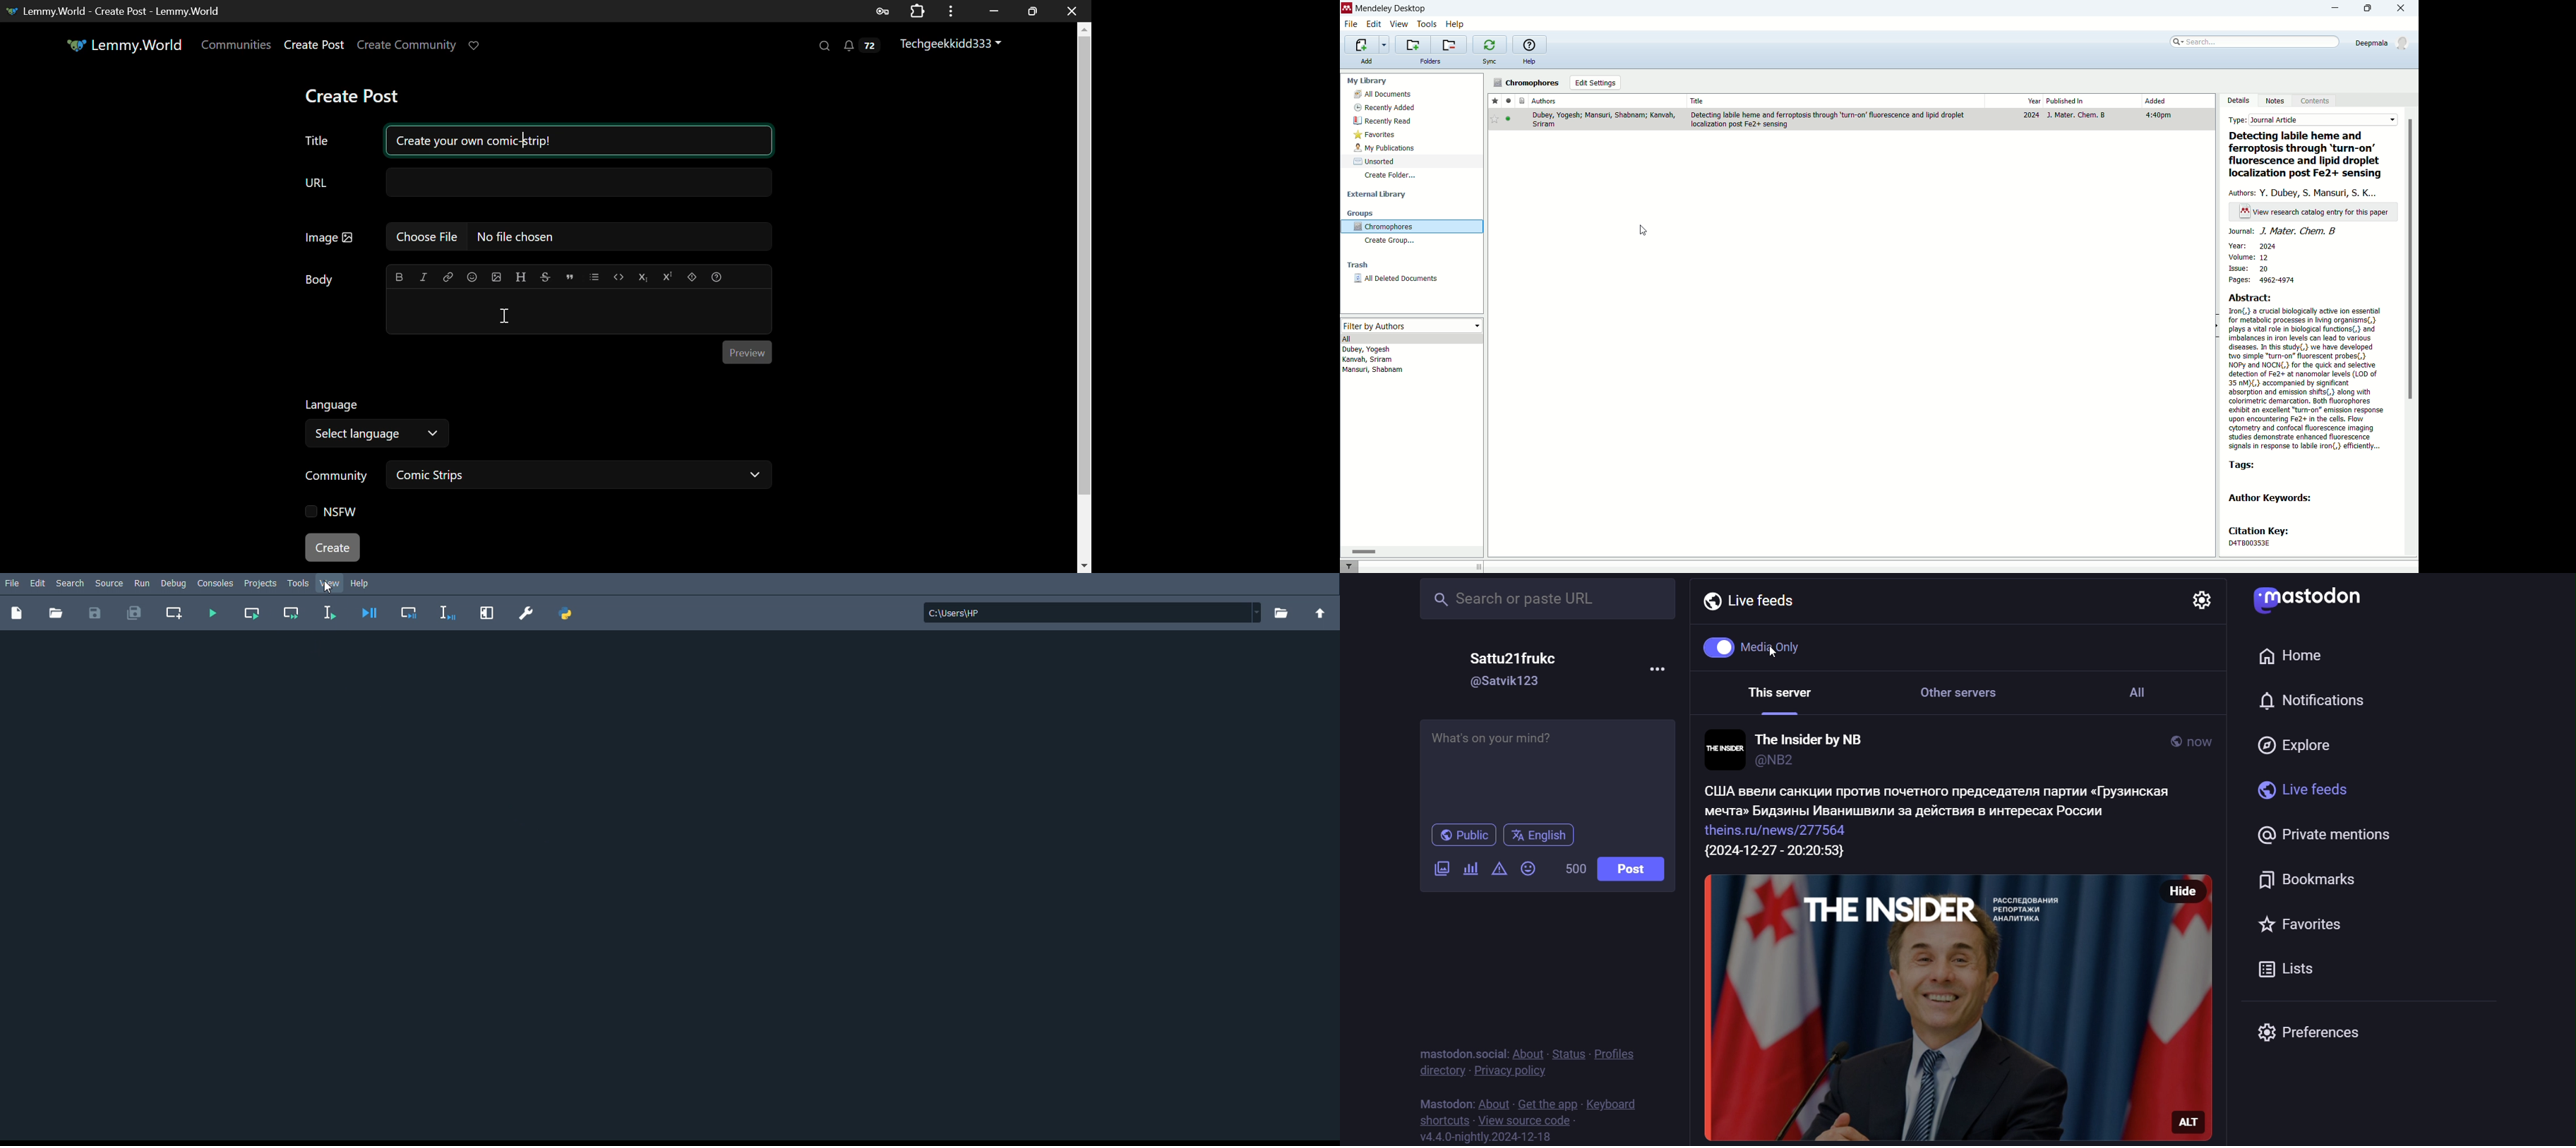 The width and height of the screenshot is (2576, 1148). Describe the element at coordinates (410, 613) in the screenshot. I see `Debug cell` at that location.